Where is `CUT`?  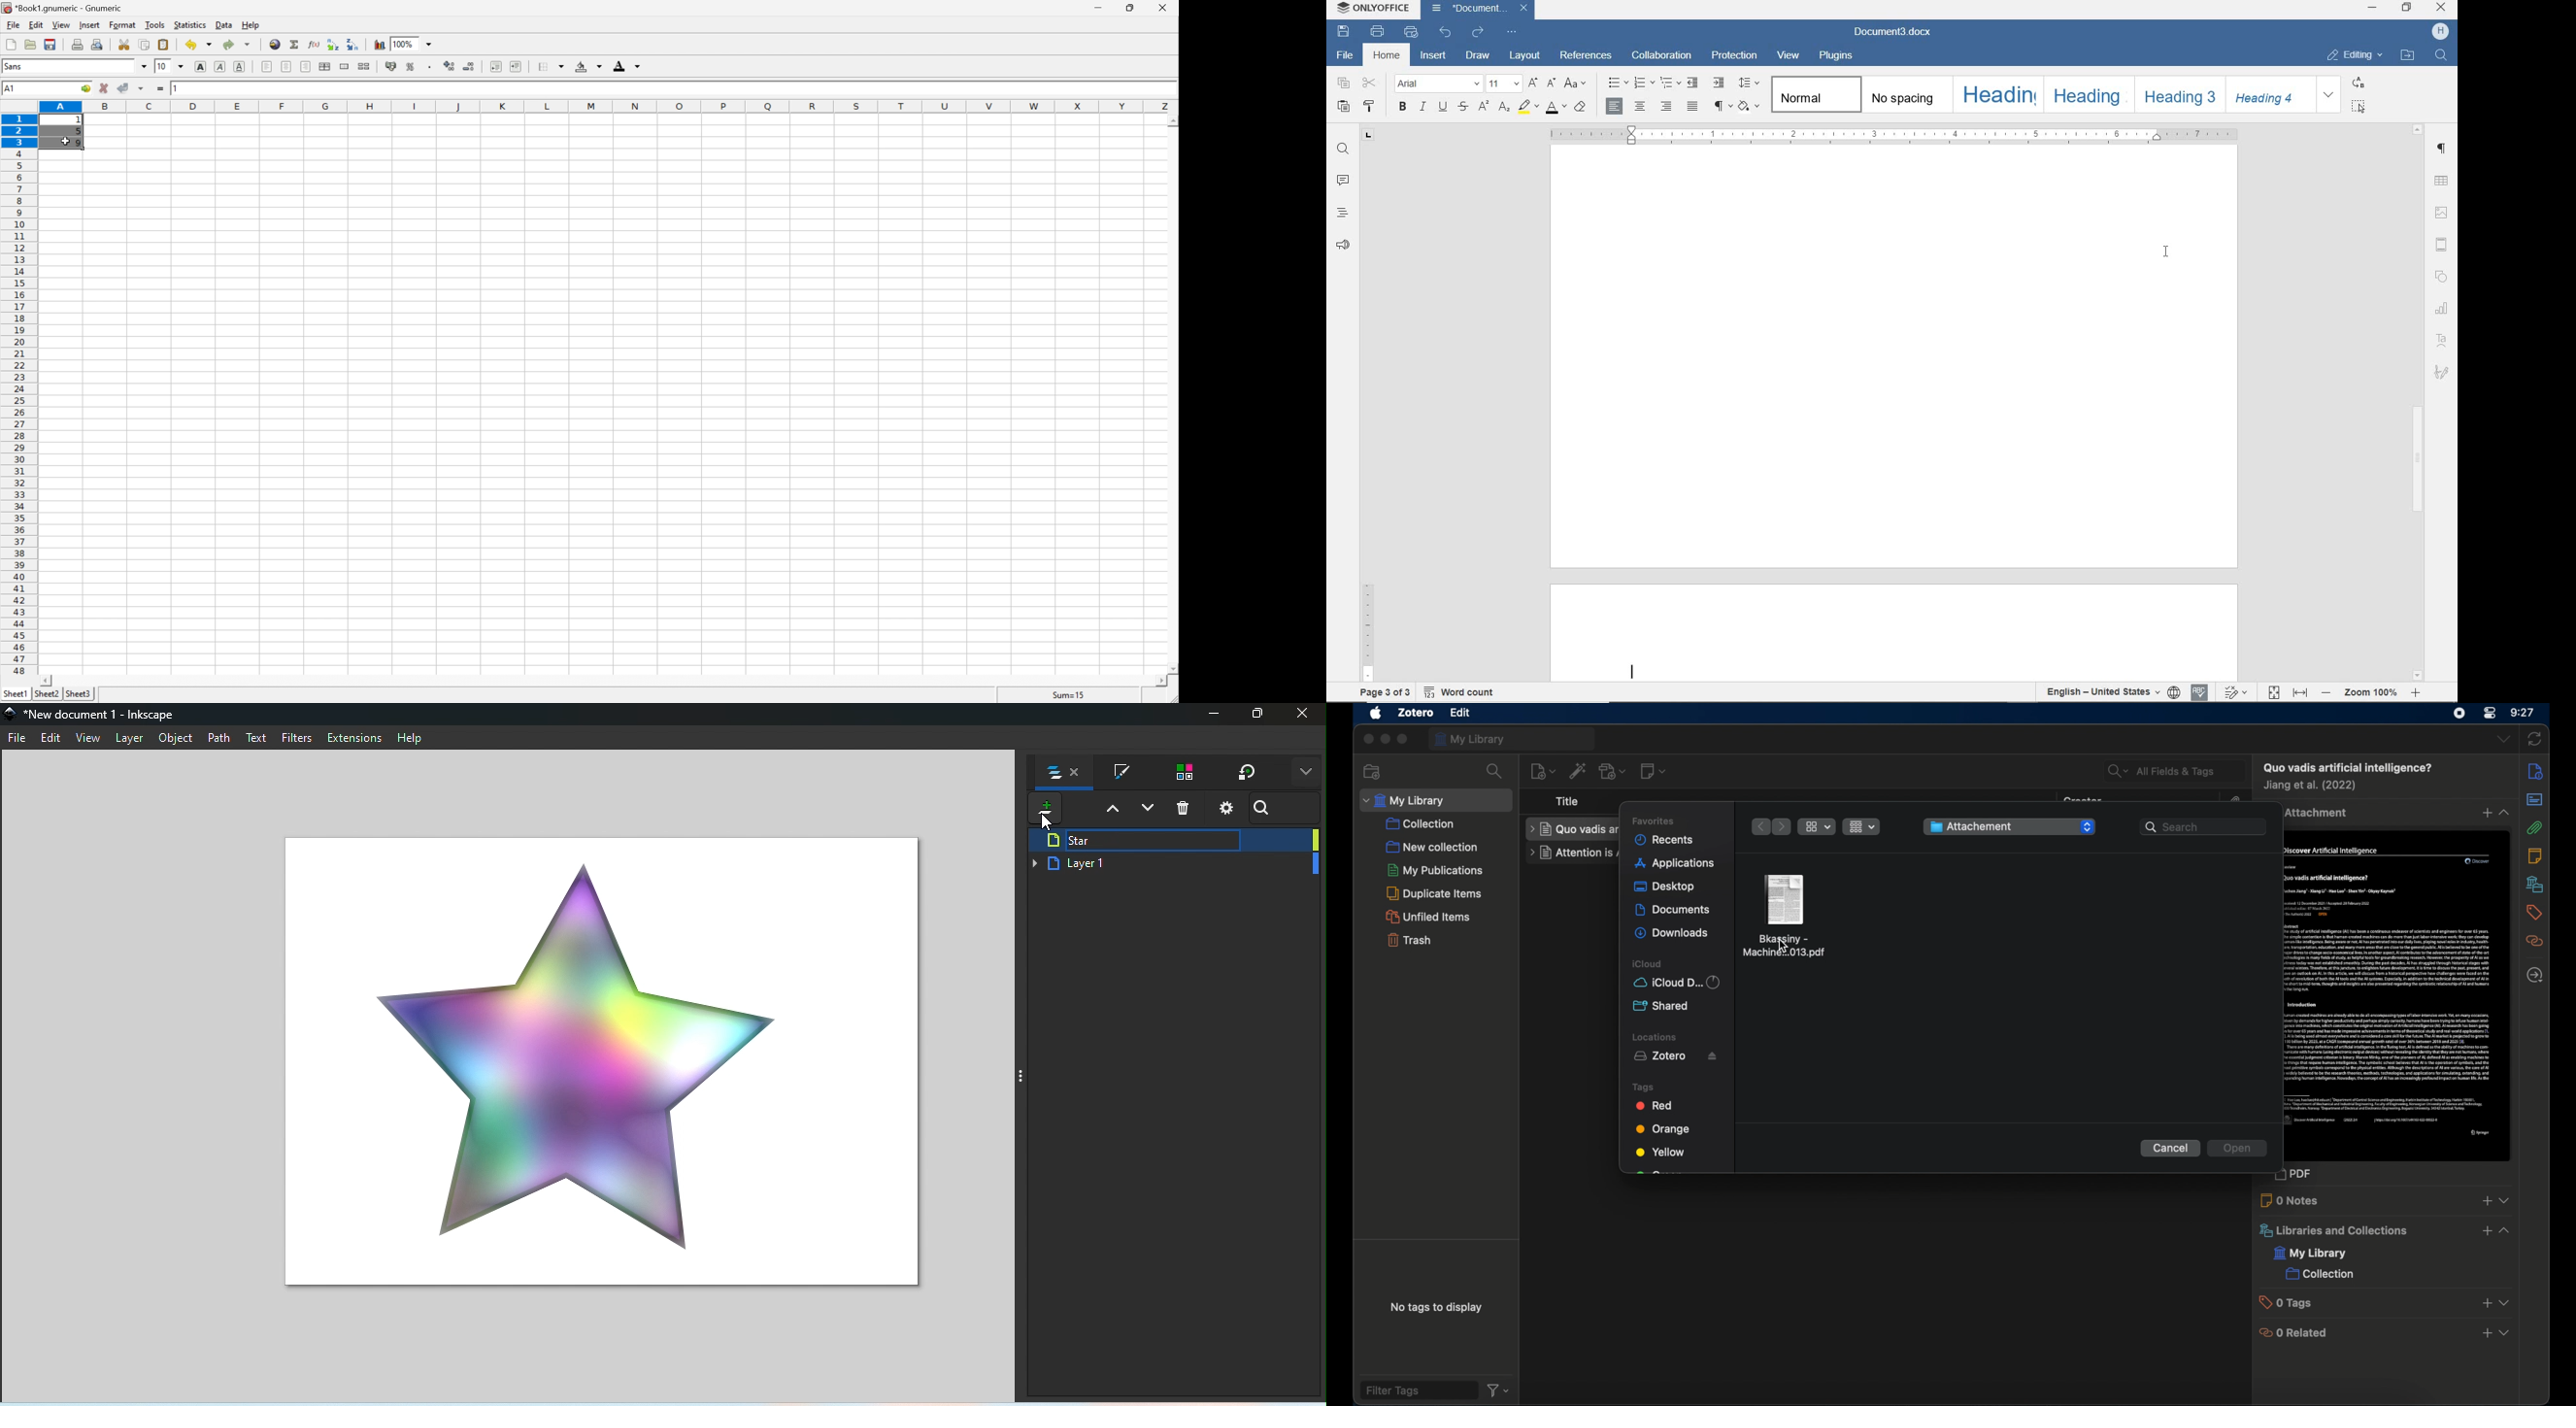 CUT is located at coordinates (1369, 83).